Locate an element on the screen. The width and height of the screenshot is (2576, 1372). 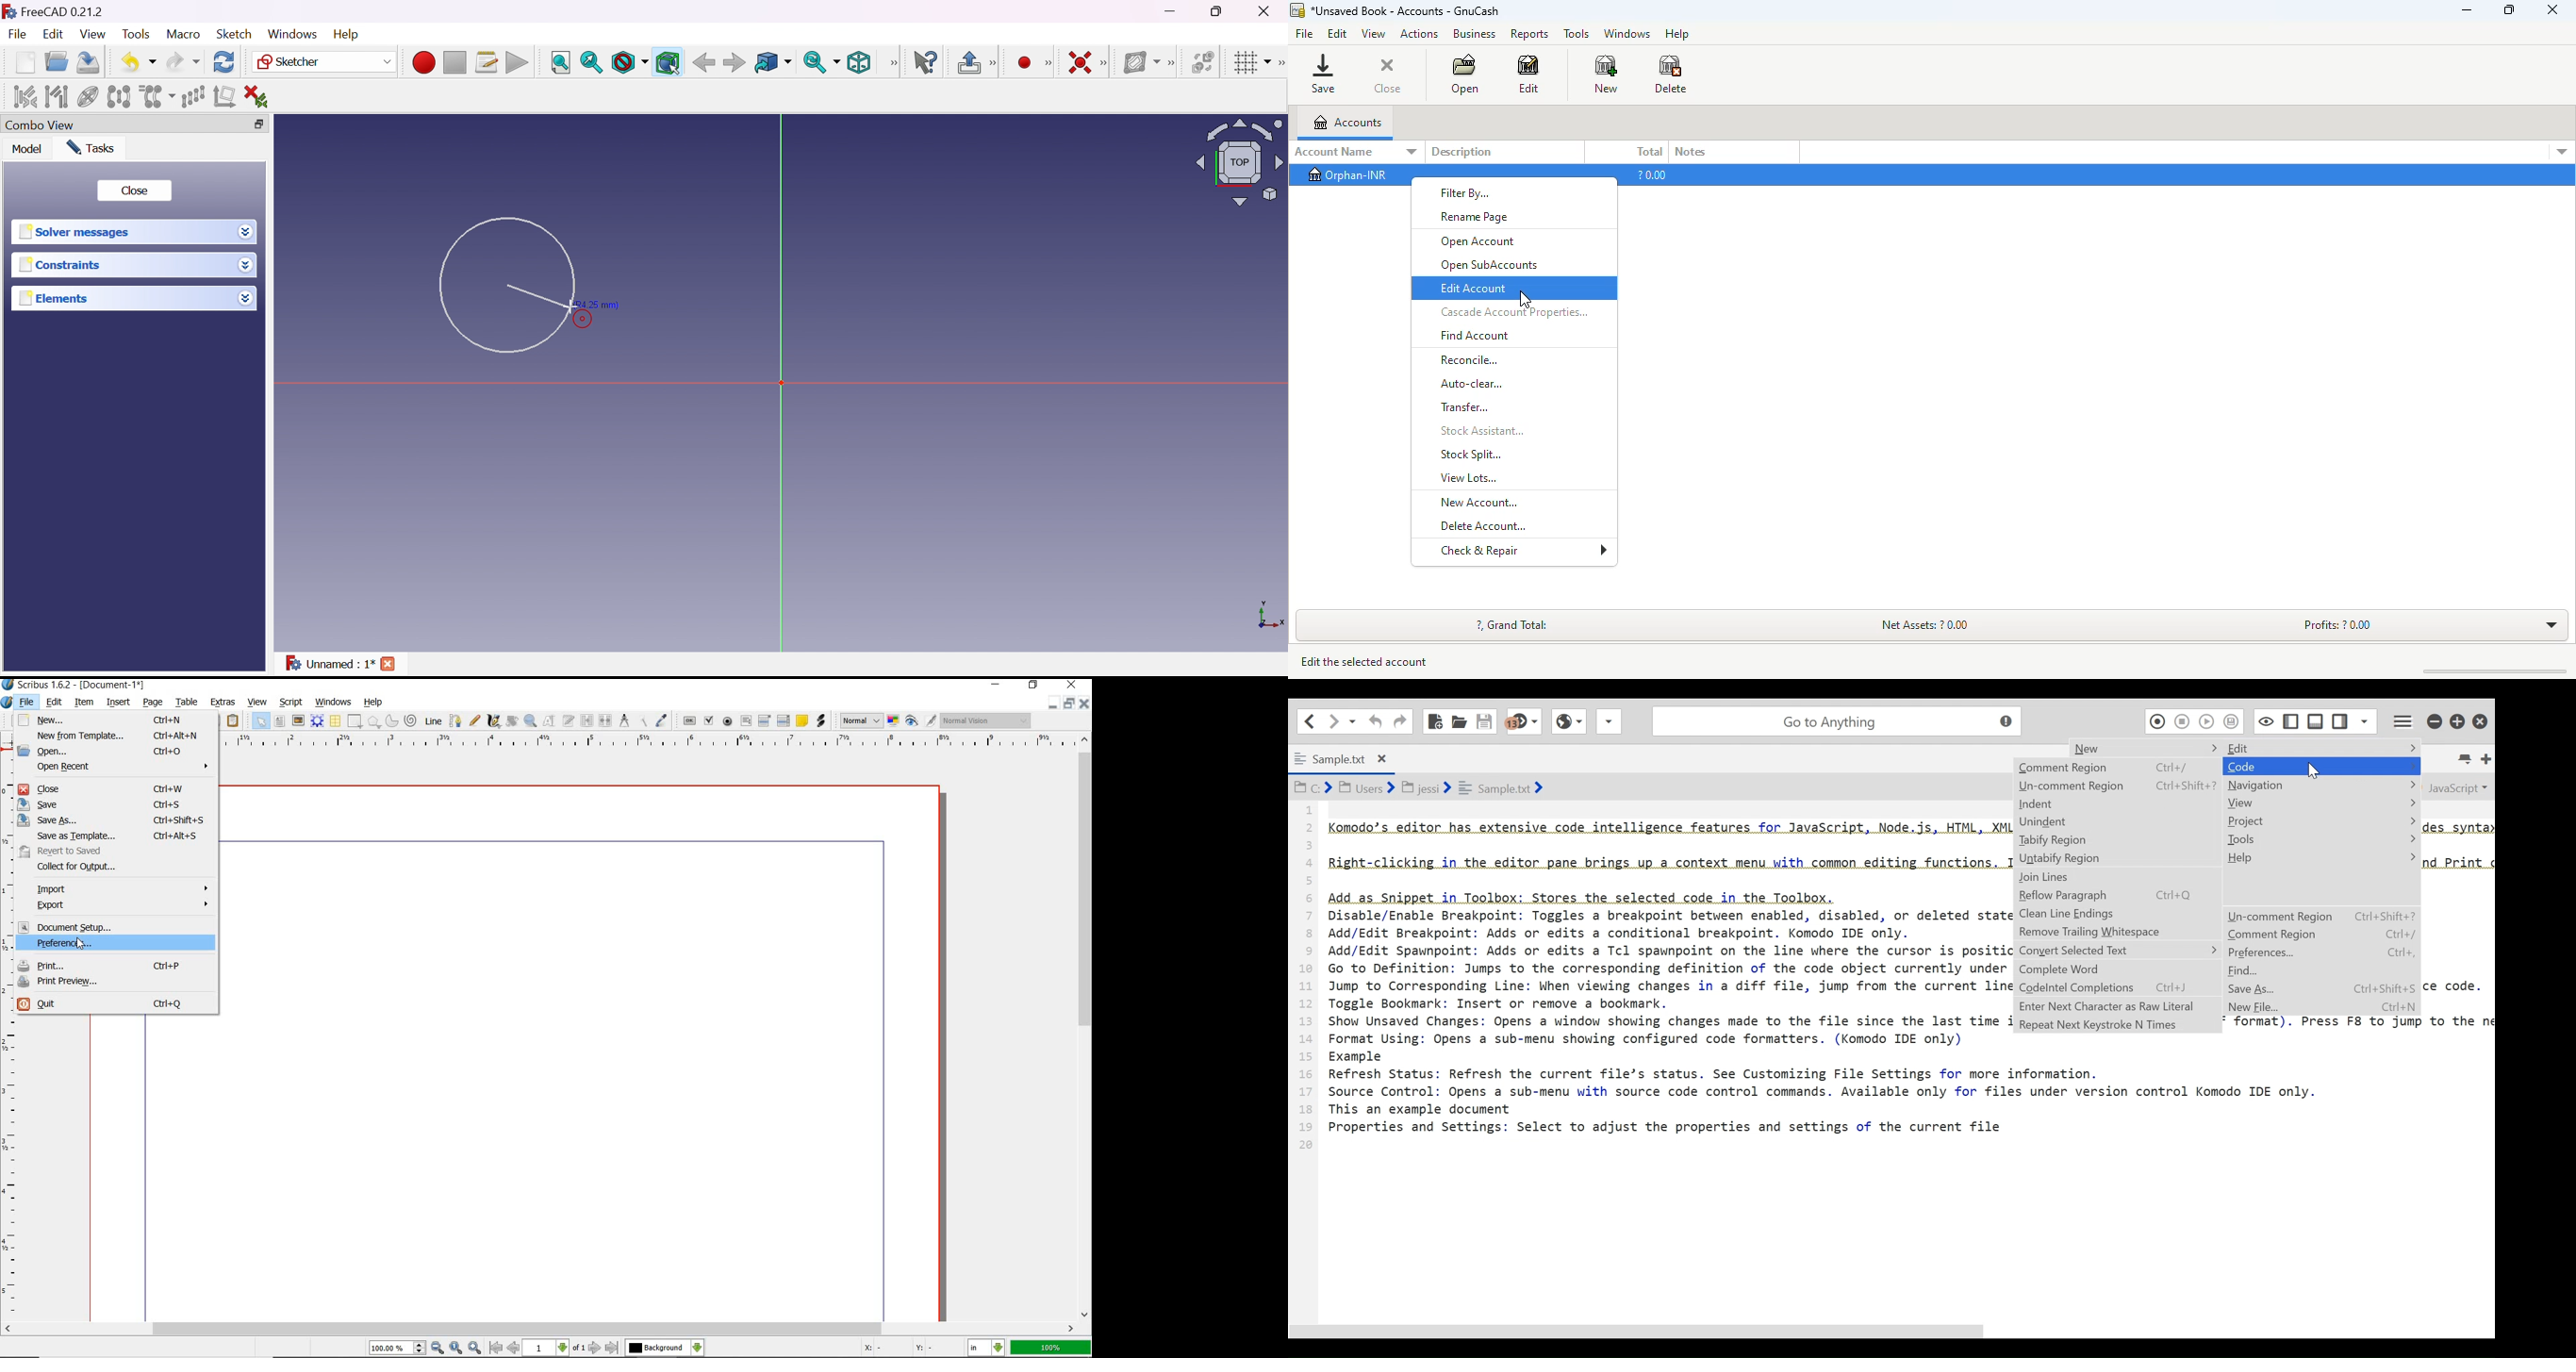
arc is located at coordinates (391, 721).